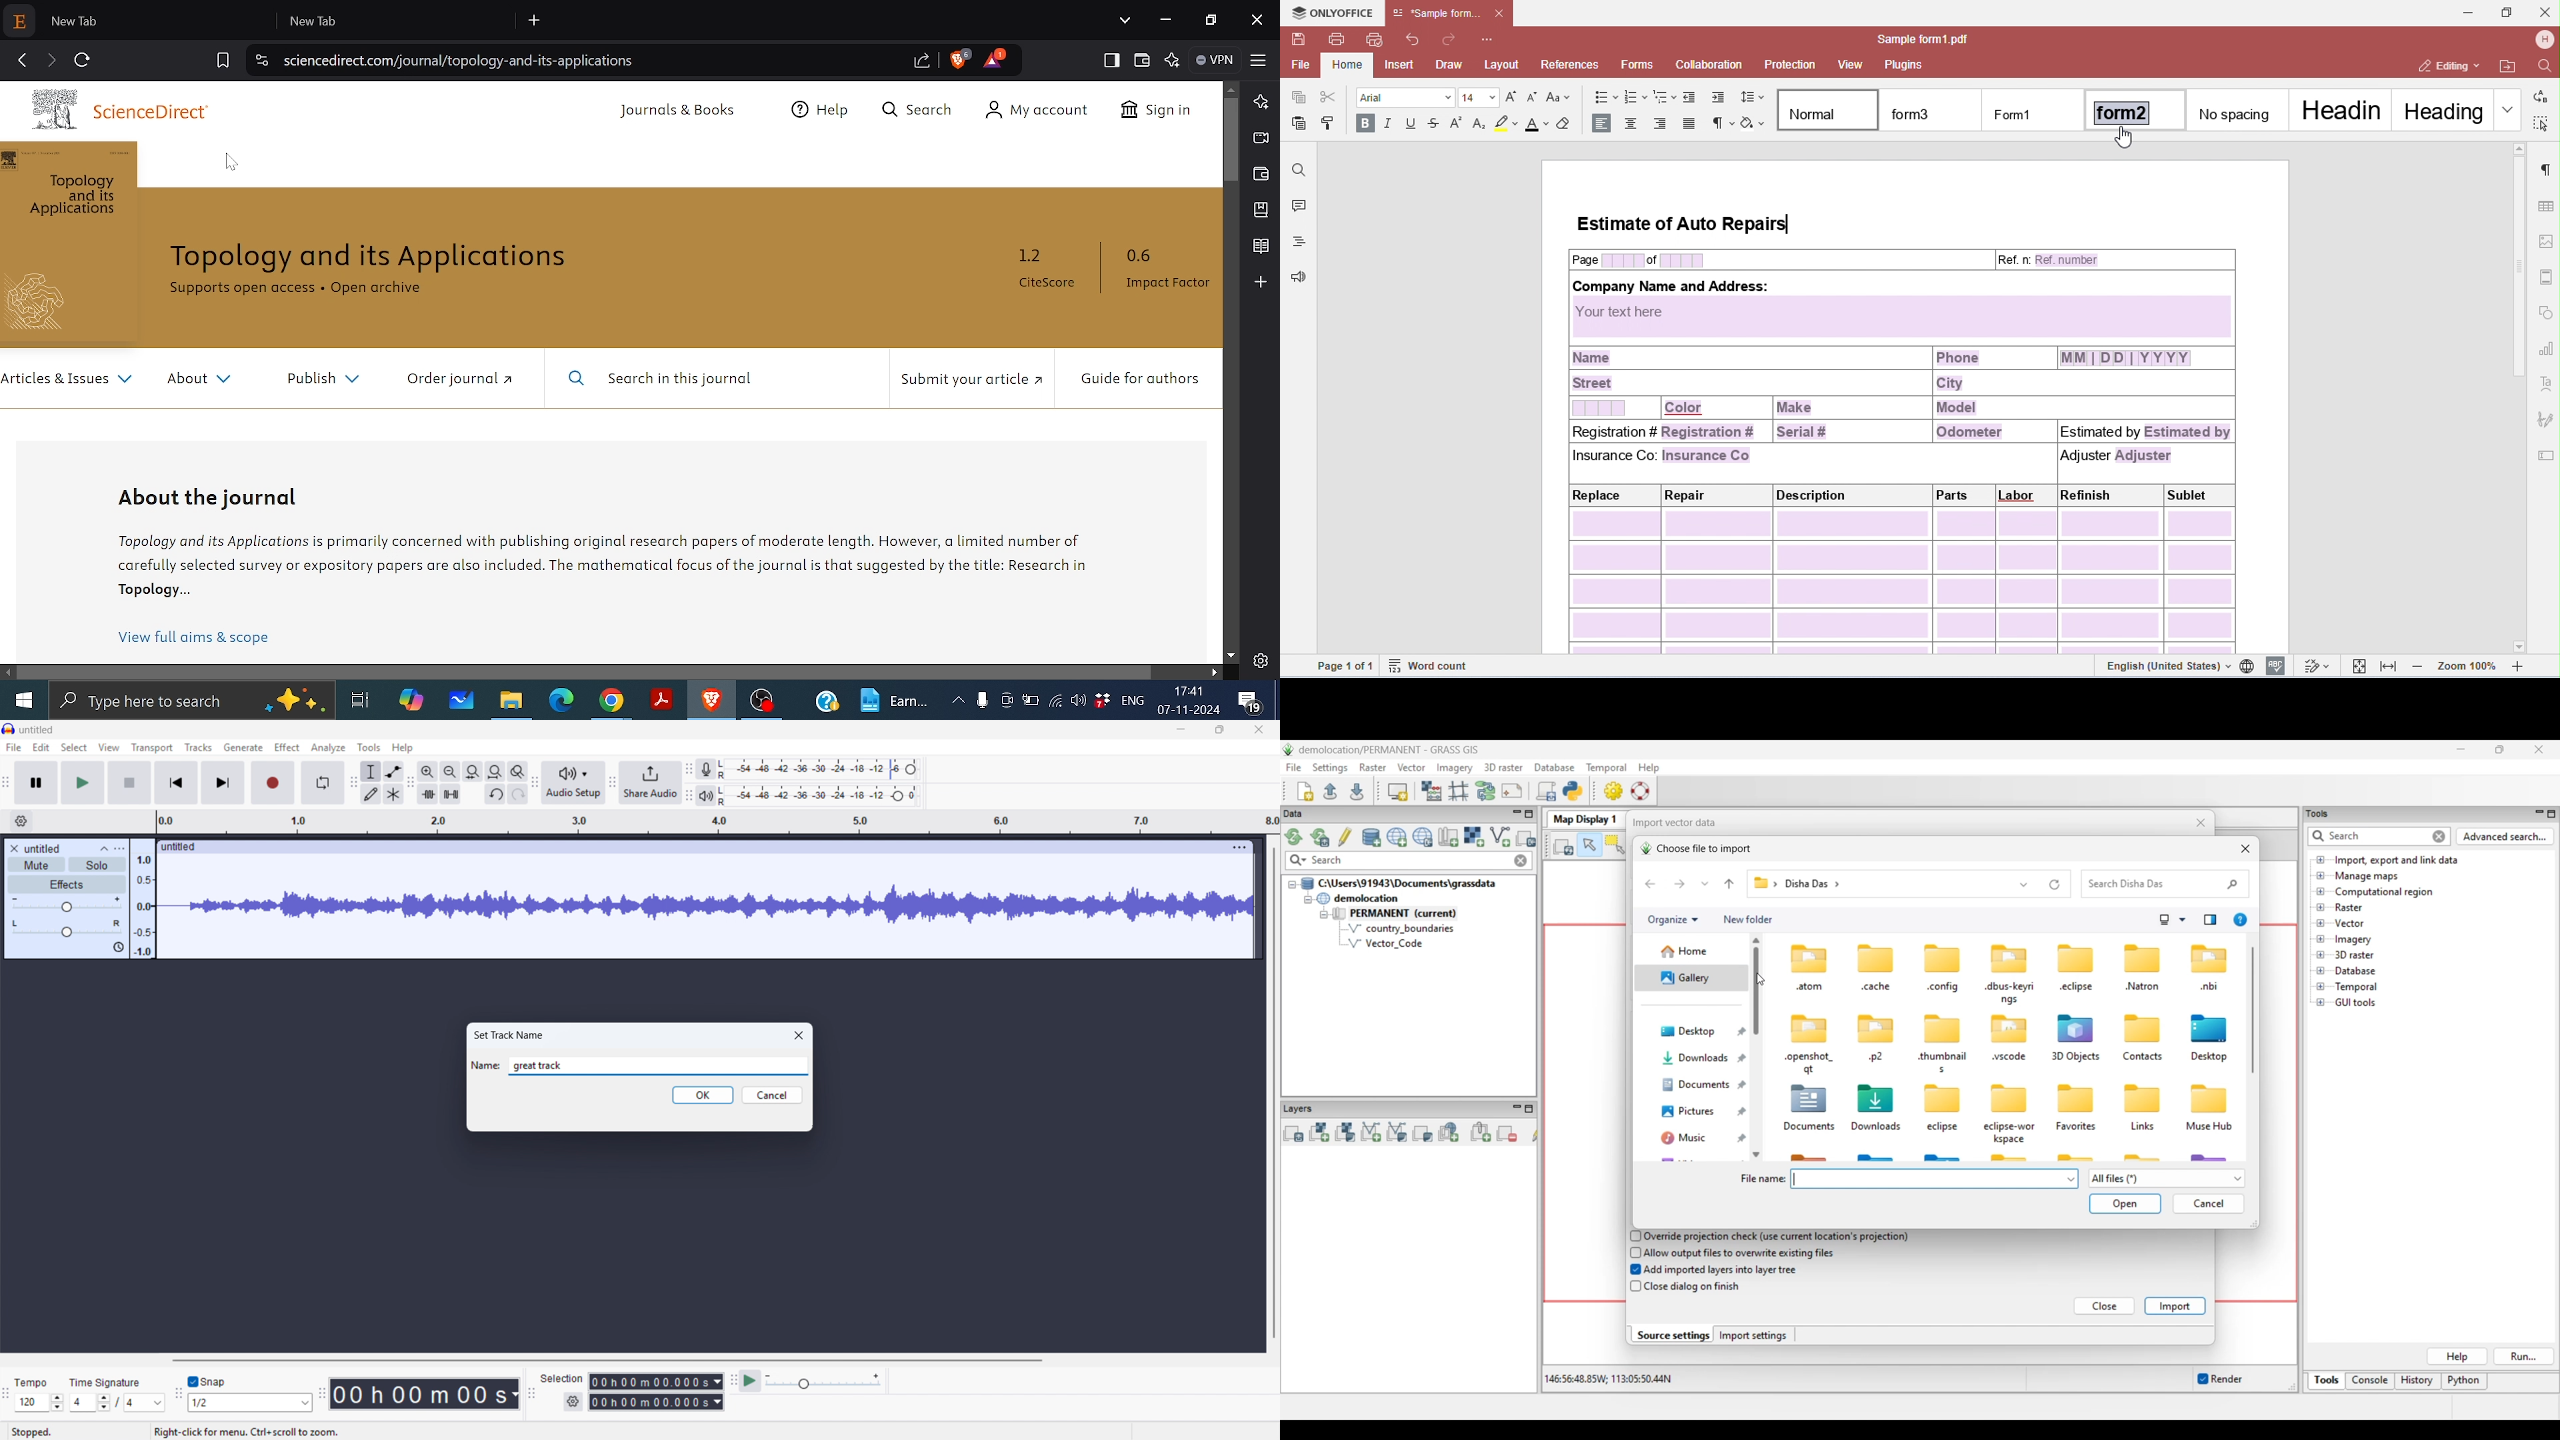 This screenshot has width=2576, height=1456. What do you see at coordinates (1273, 1091) in the screenshot?
I see `Vertical scroll bar` at bounding box center [1273, 1091].